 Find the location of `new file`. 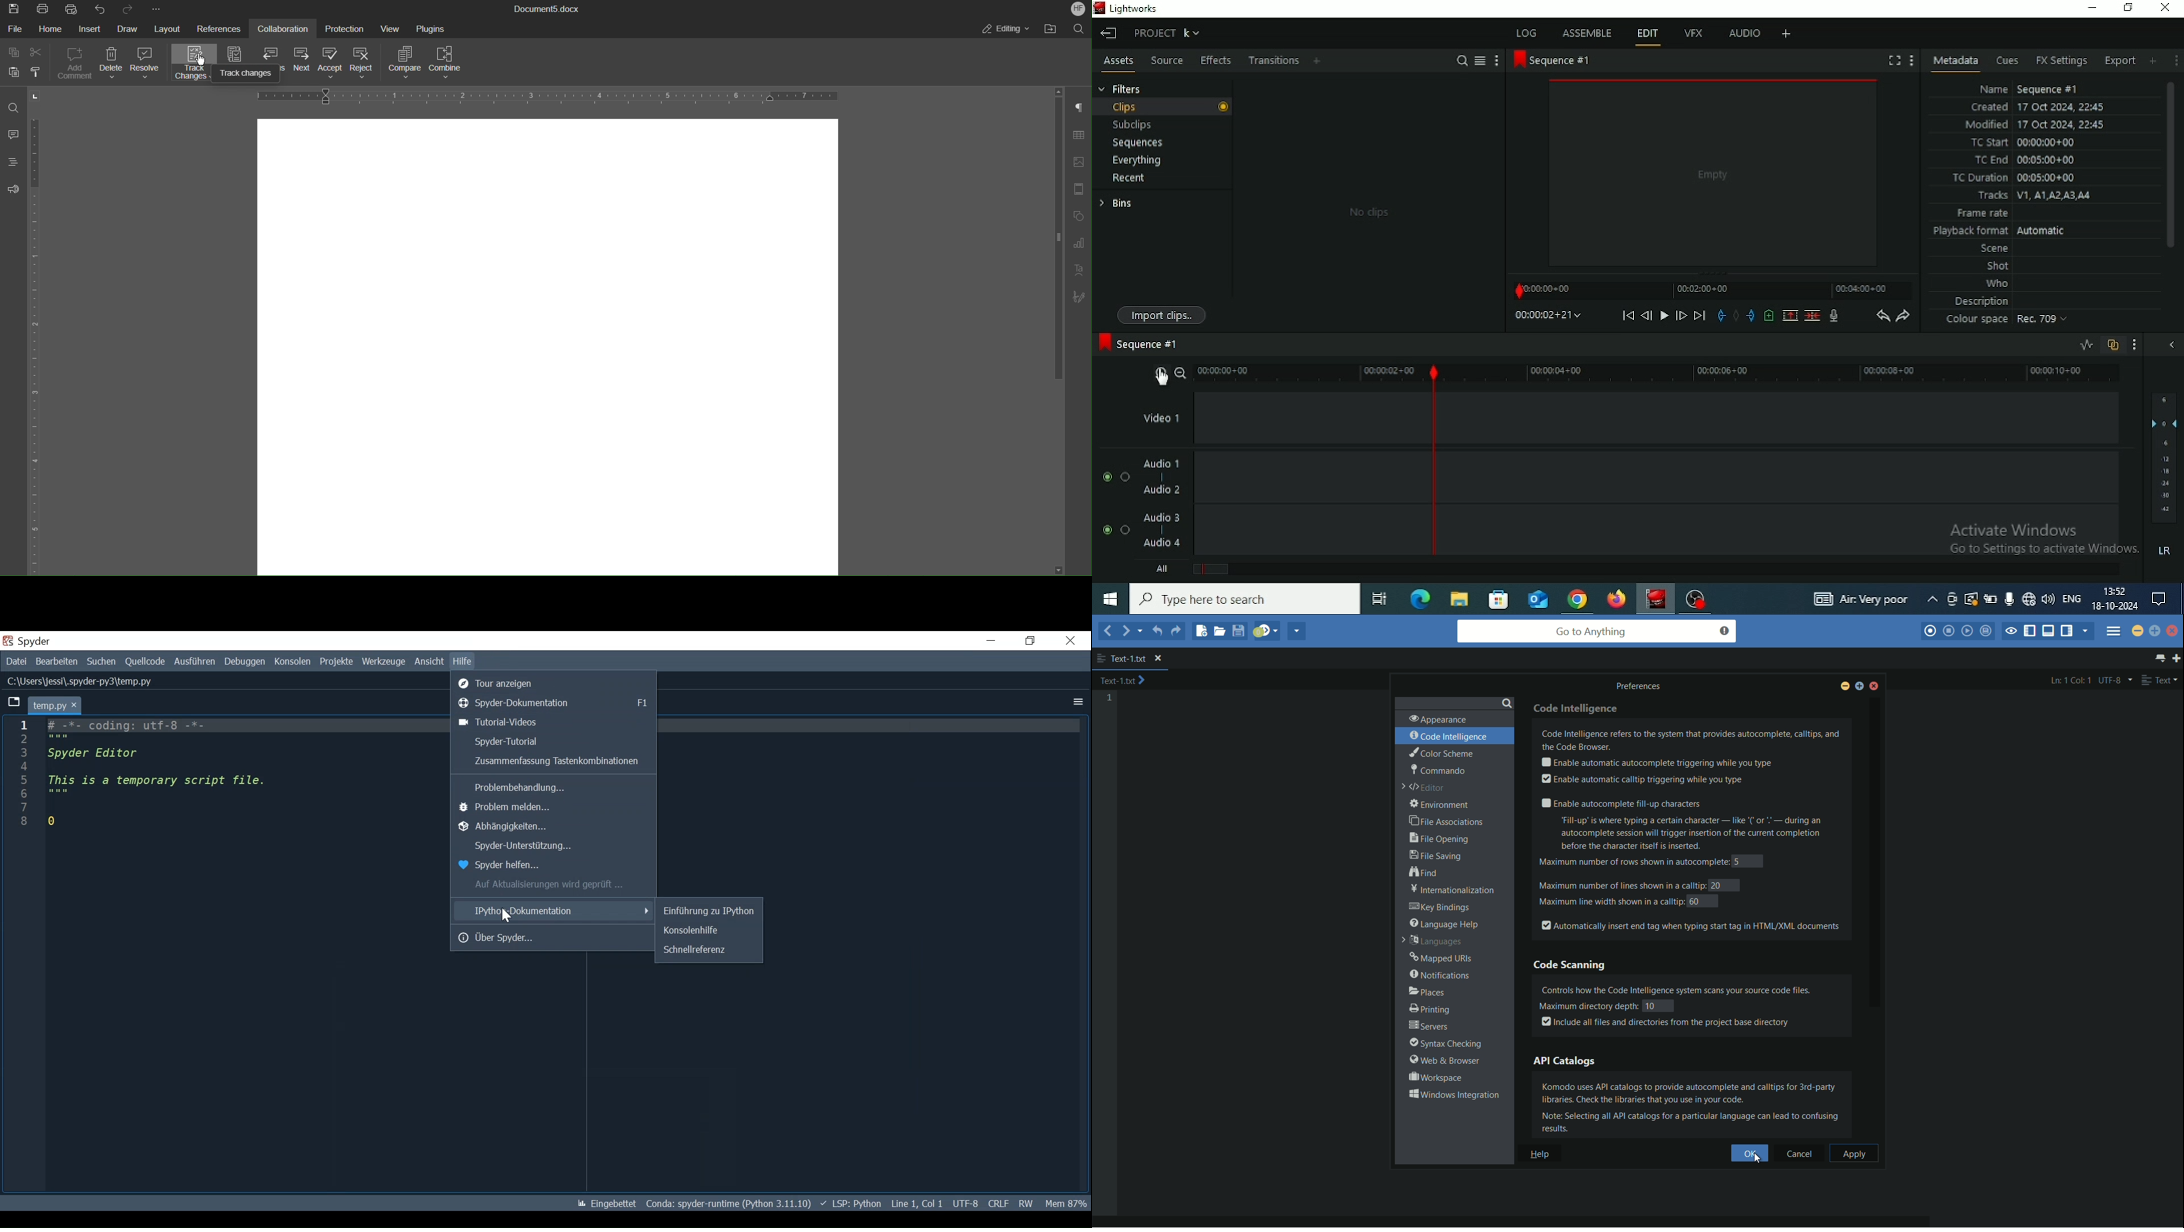

new file is located at coordinates (1202, 632).